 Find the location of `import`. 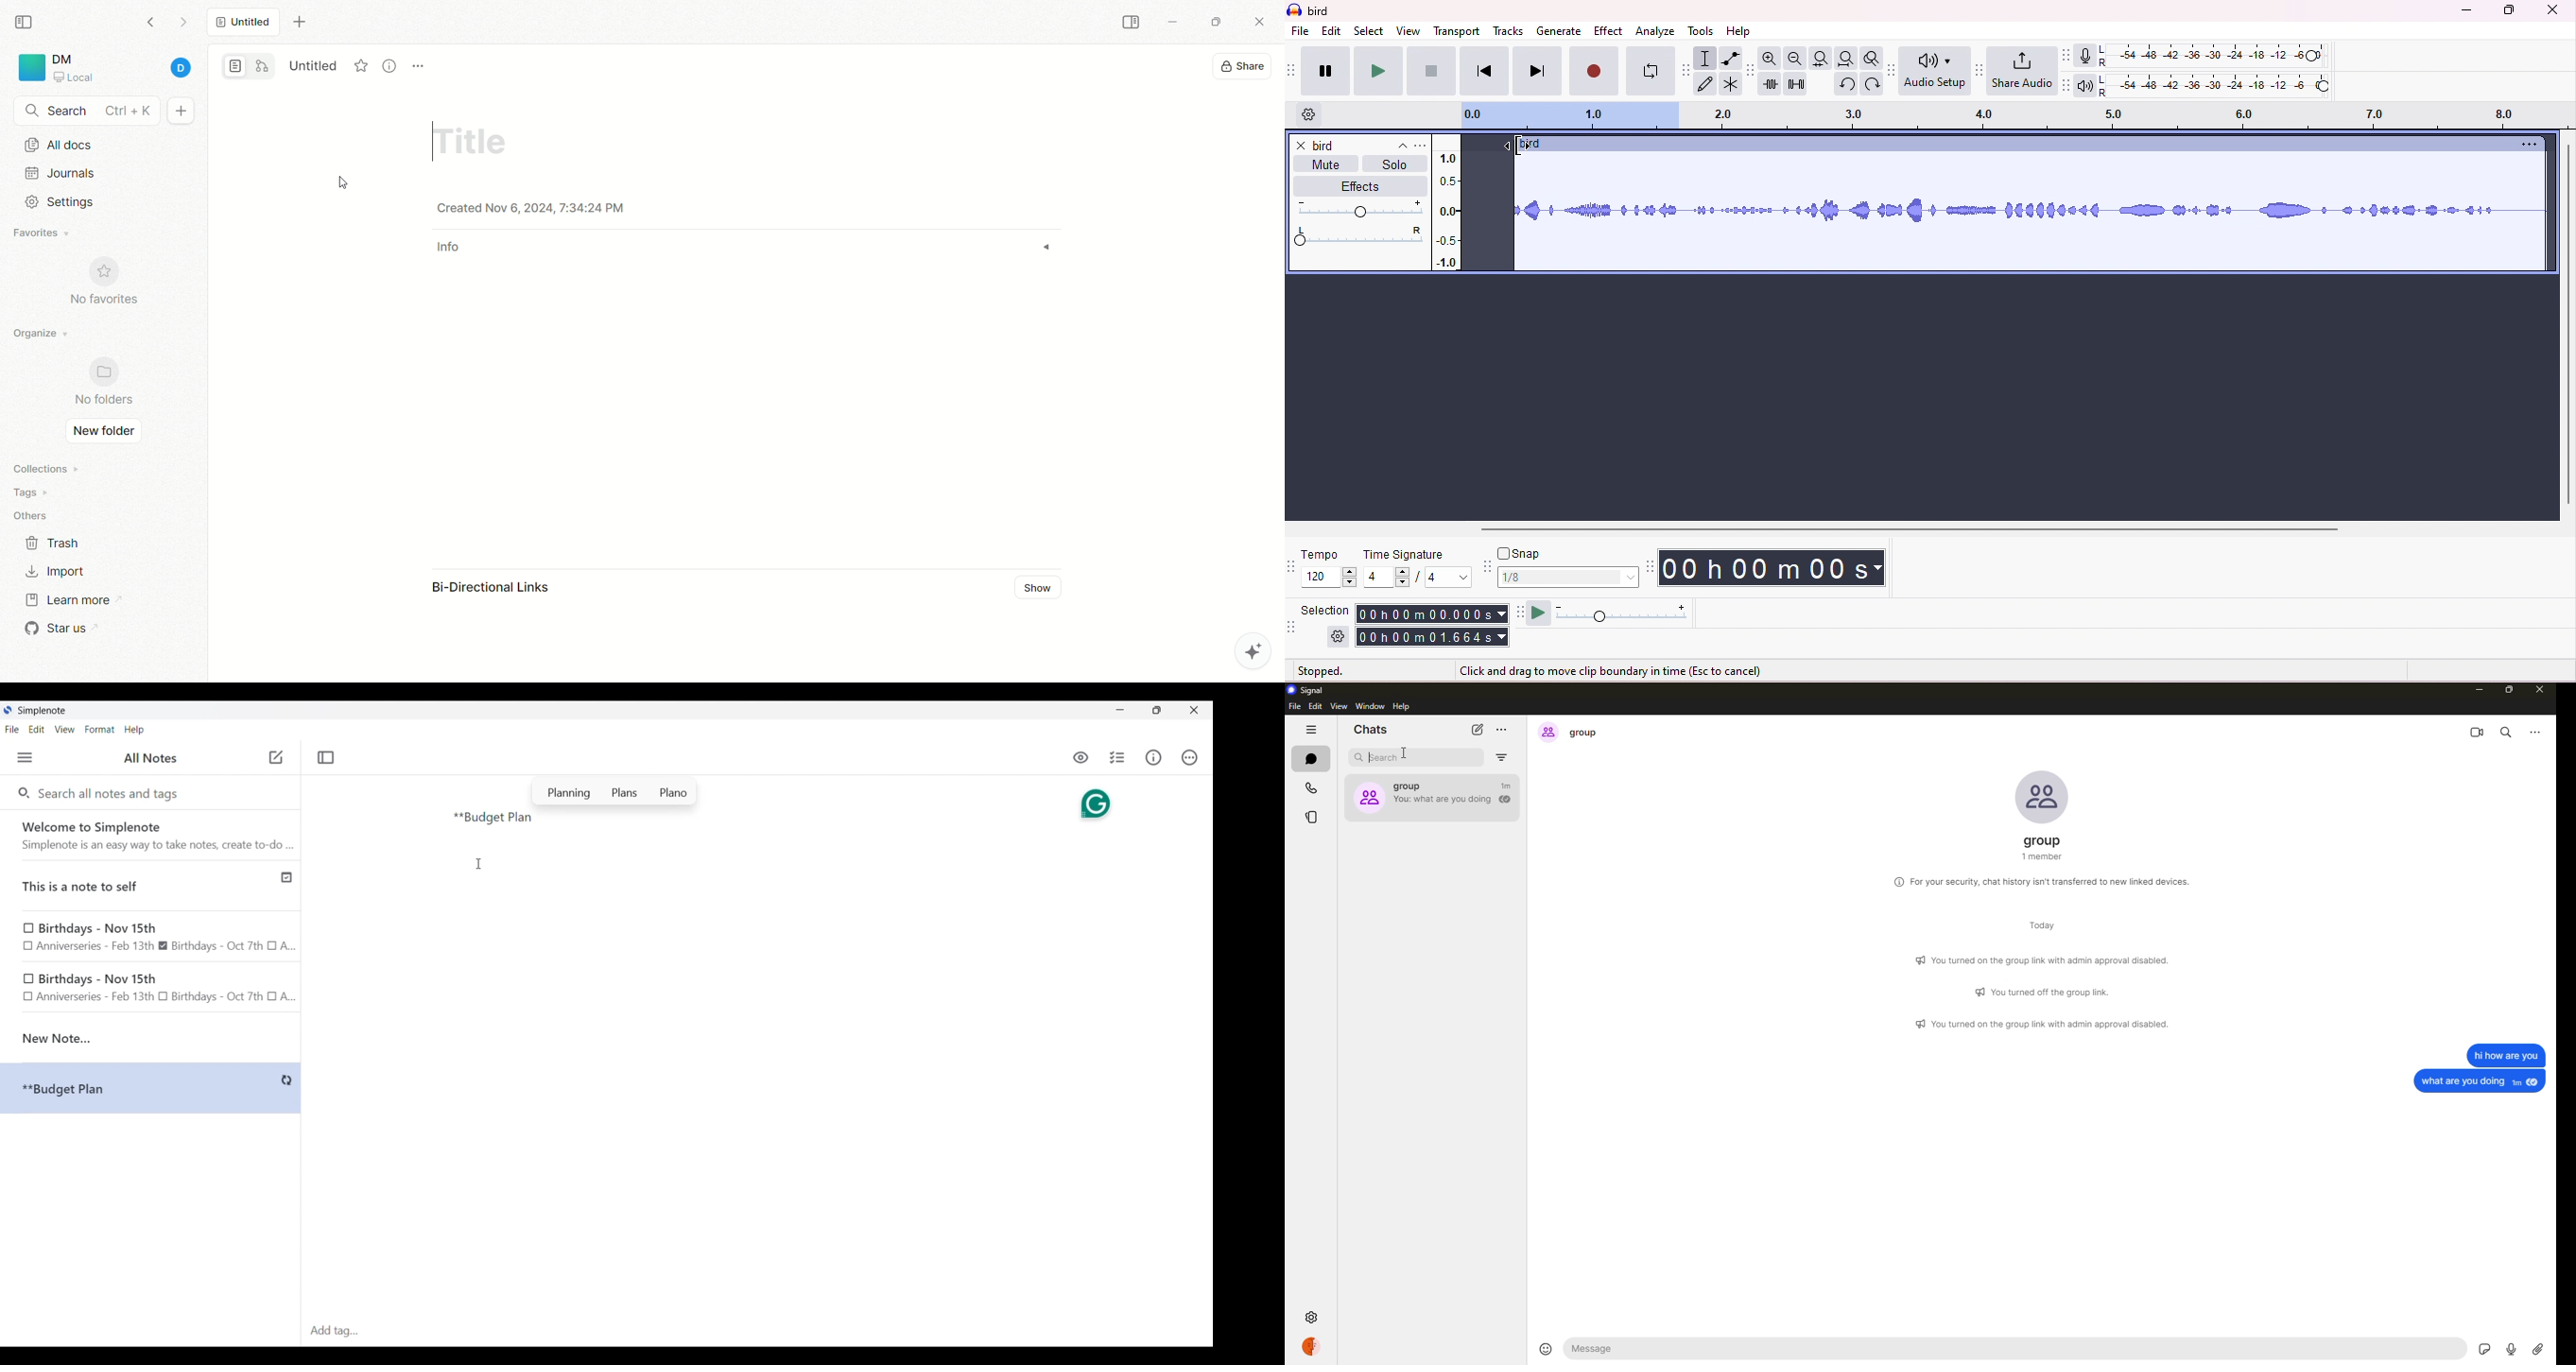

import is located at coordinates (54, 571).